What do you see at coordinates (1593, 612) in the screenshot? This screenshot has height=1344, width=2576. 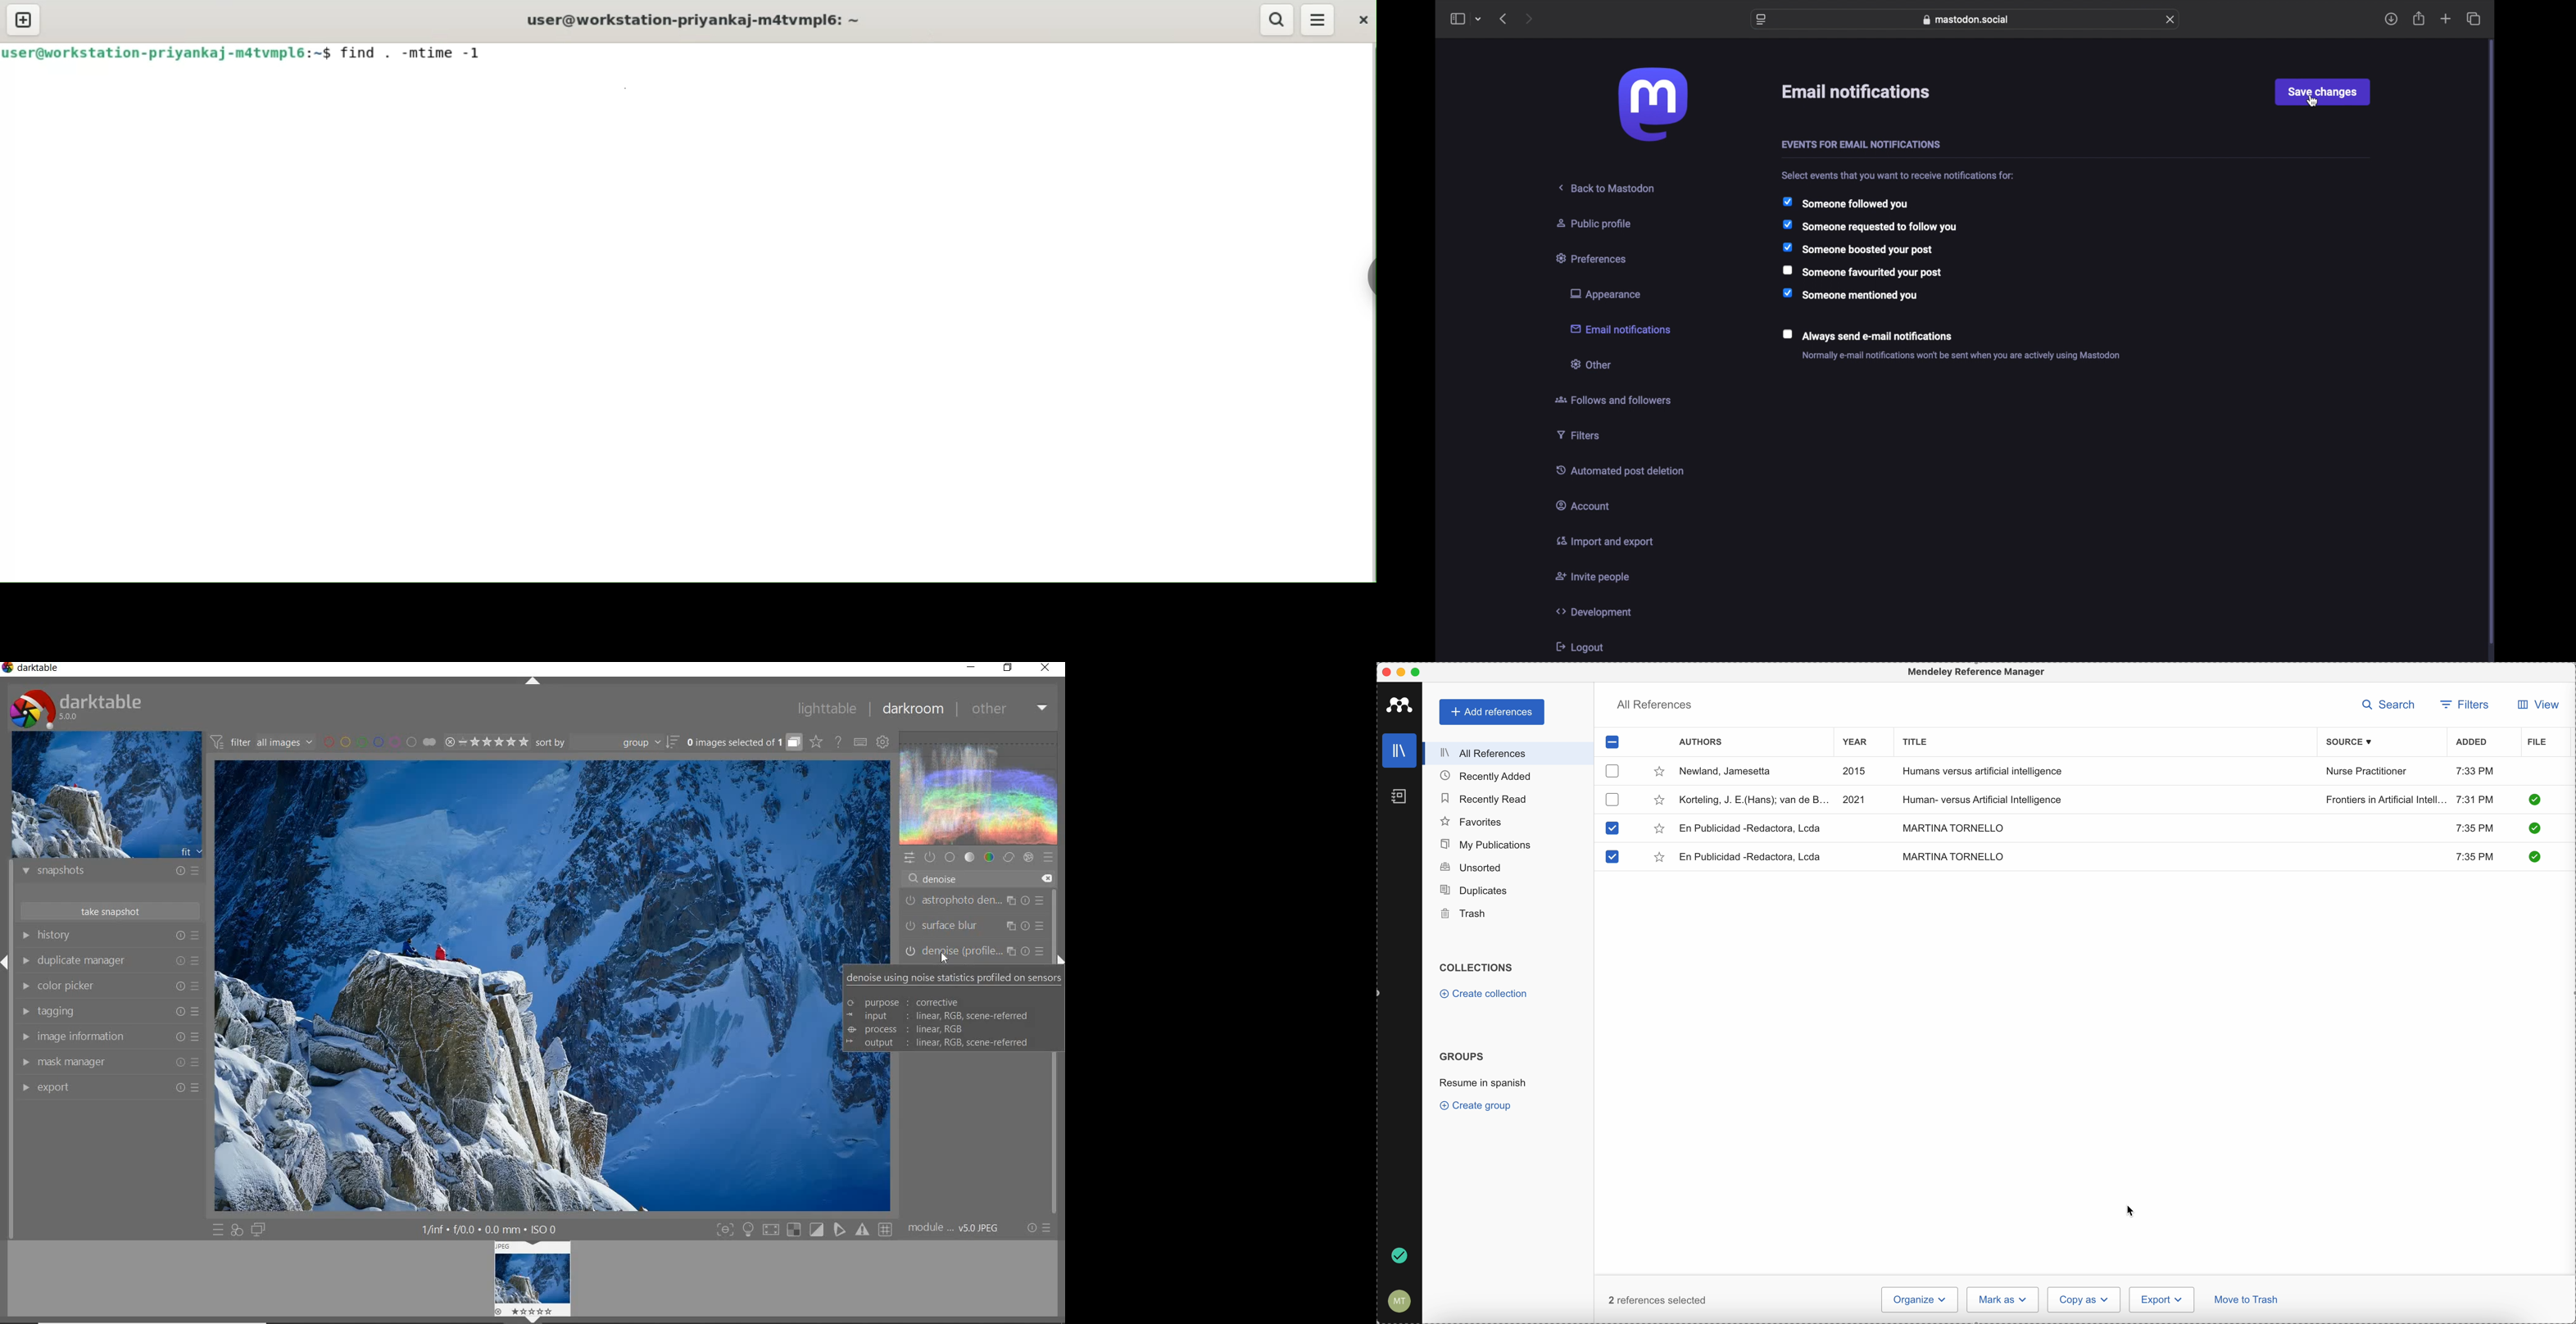 I see `development` at bounding box center [1593, 612].